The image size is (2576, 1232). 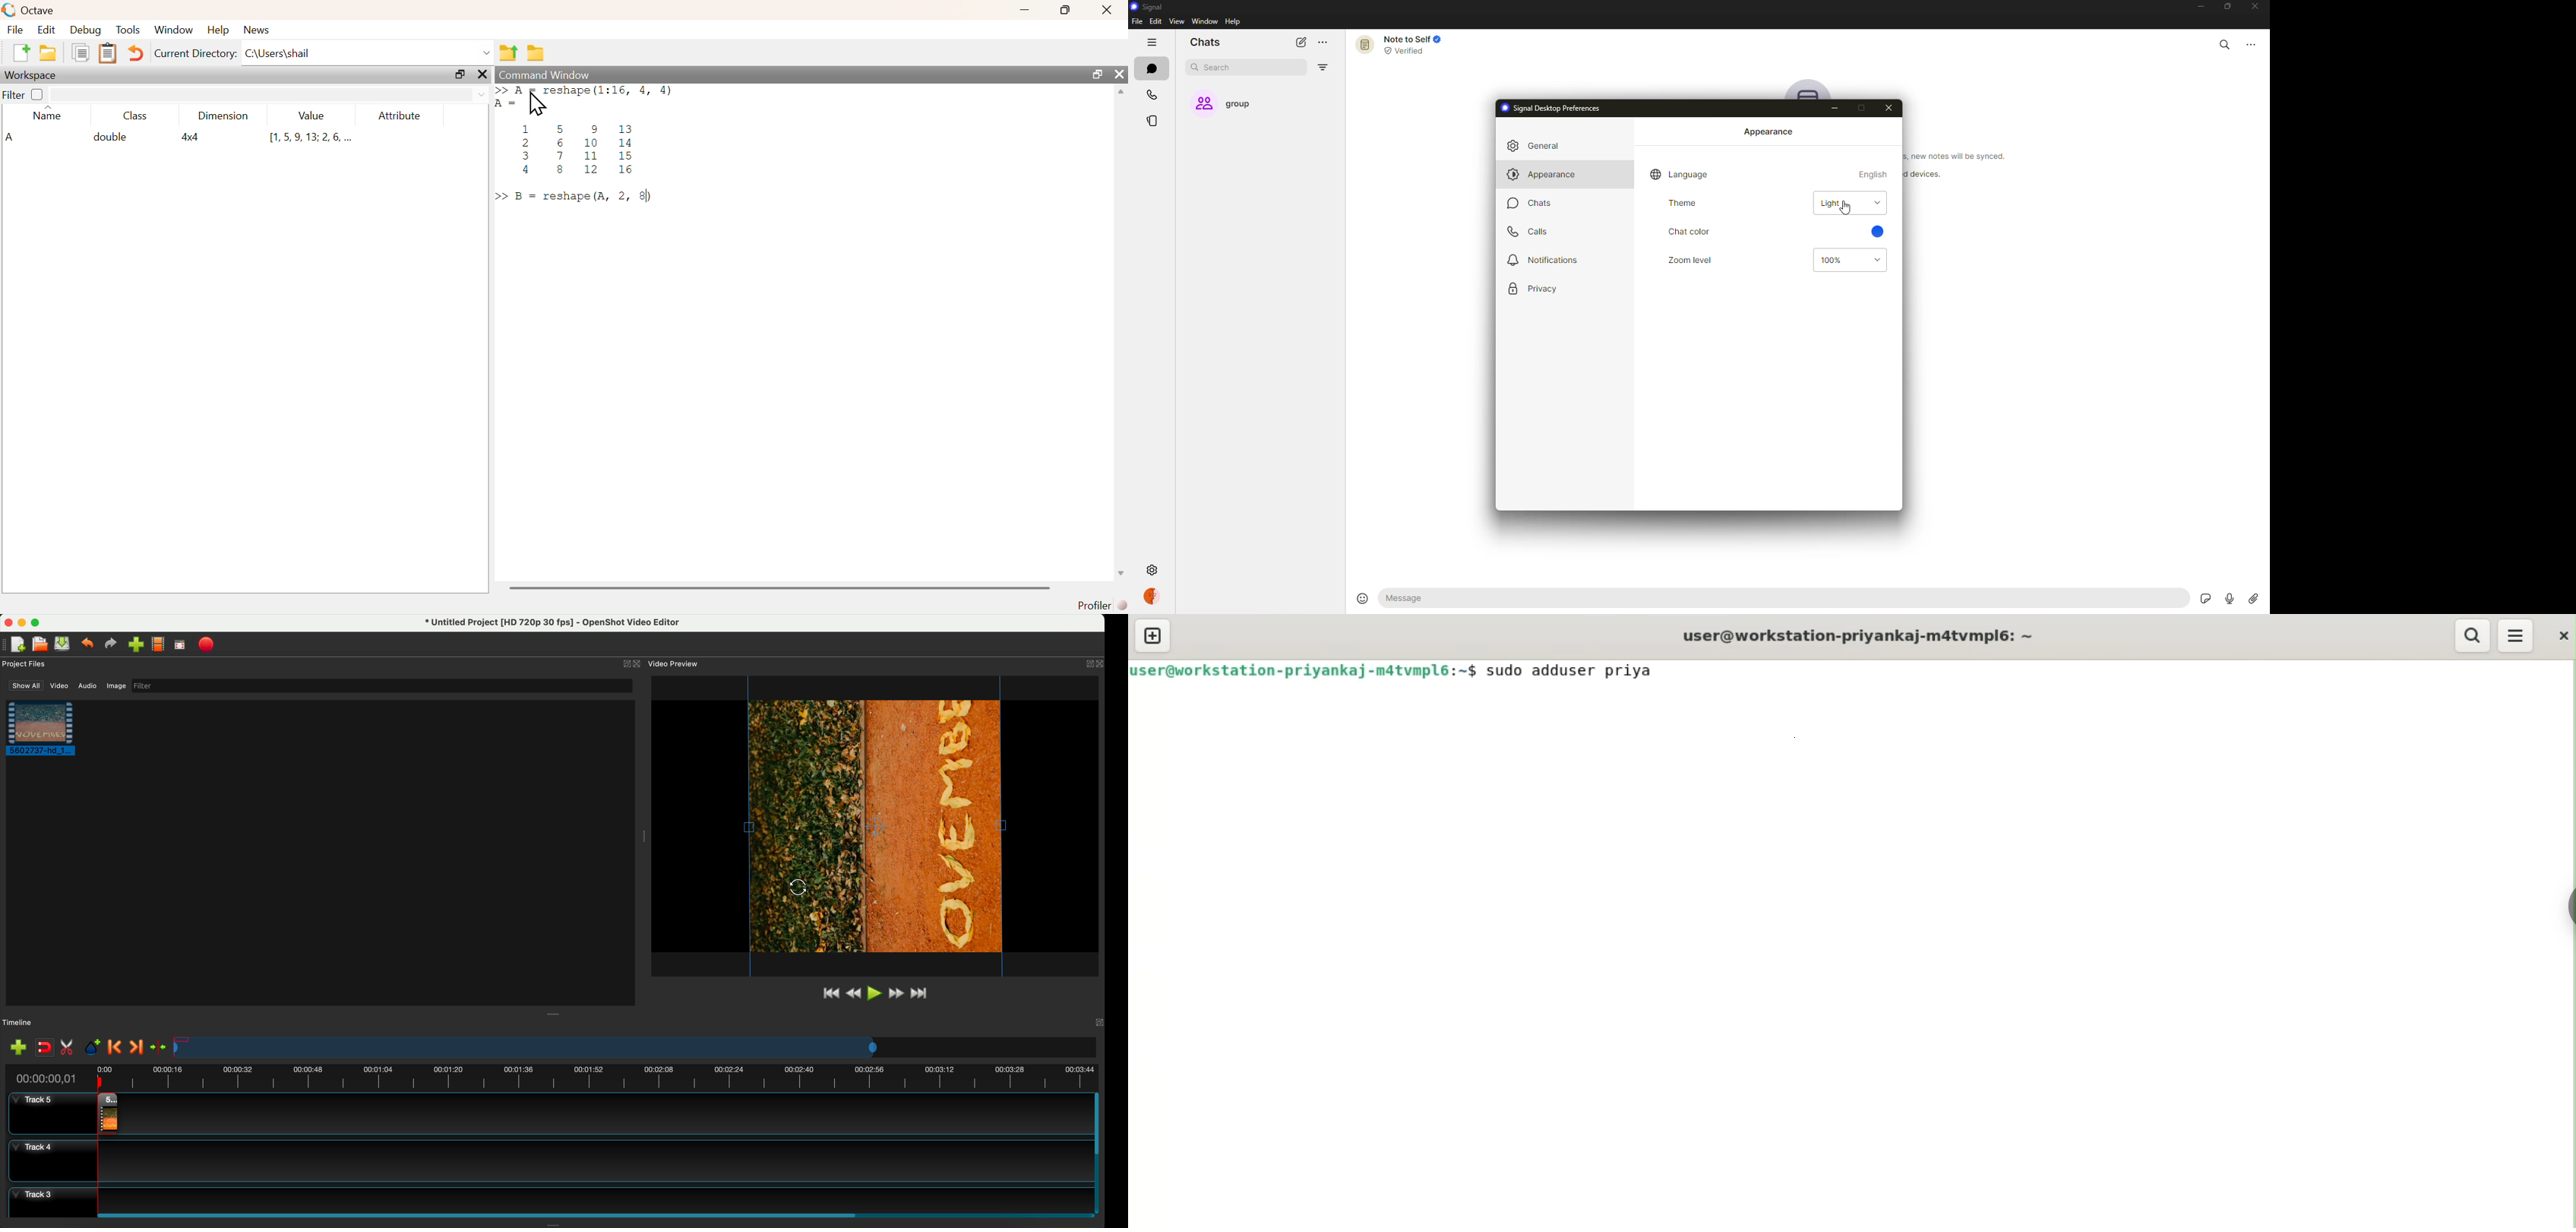 I want to click on search, so click(x=1221, y=68).